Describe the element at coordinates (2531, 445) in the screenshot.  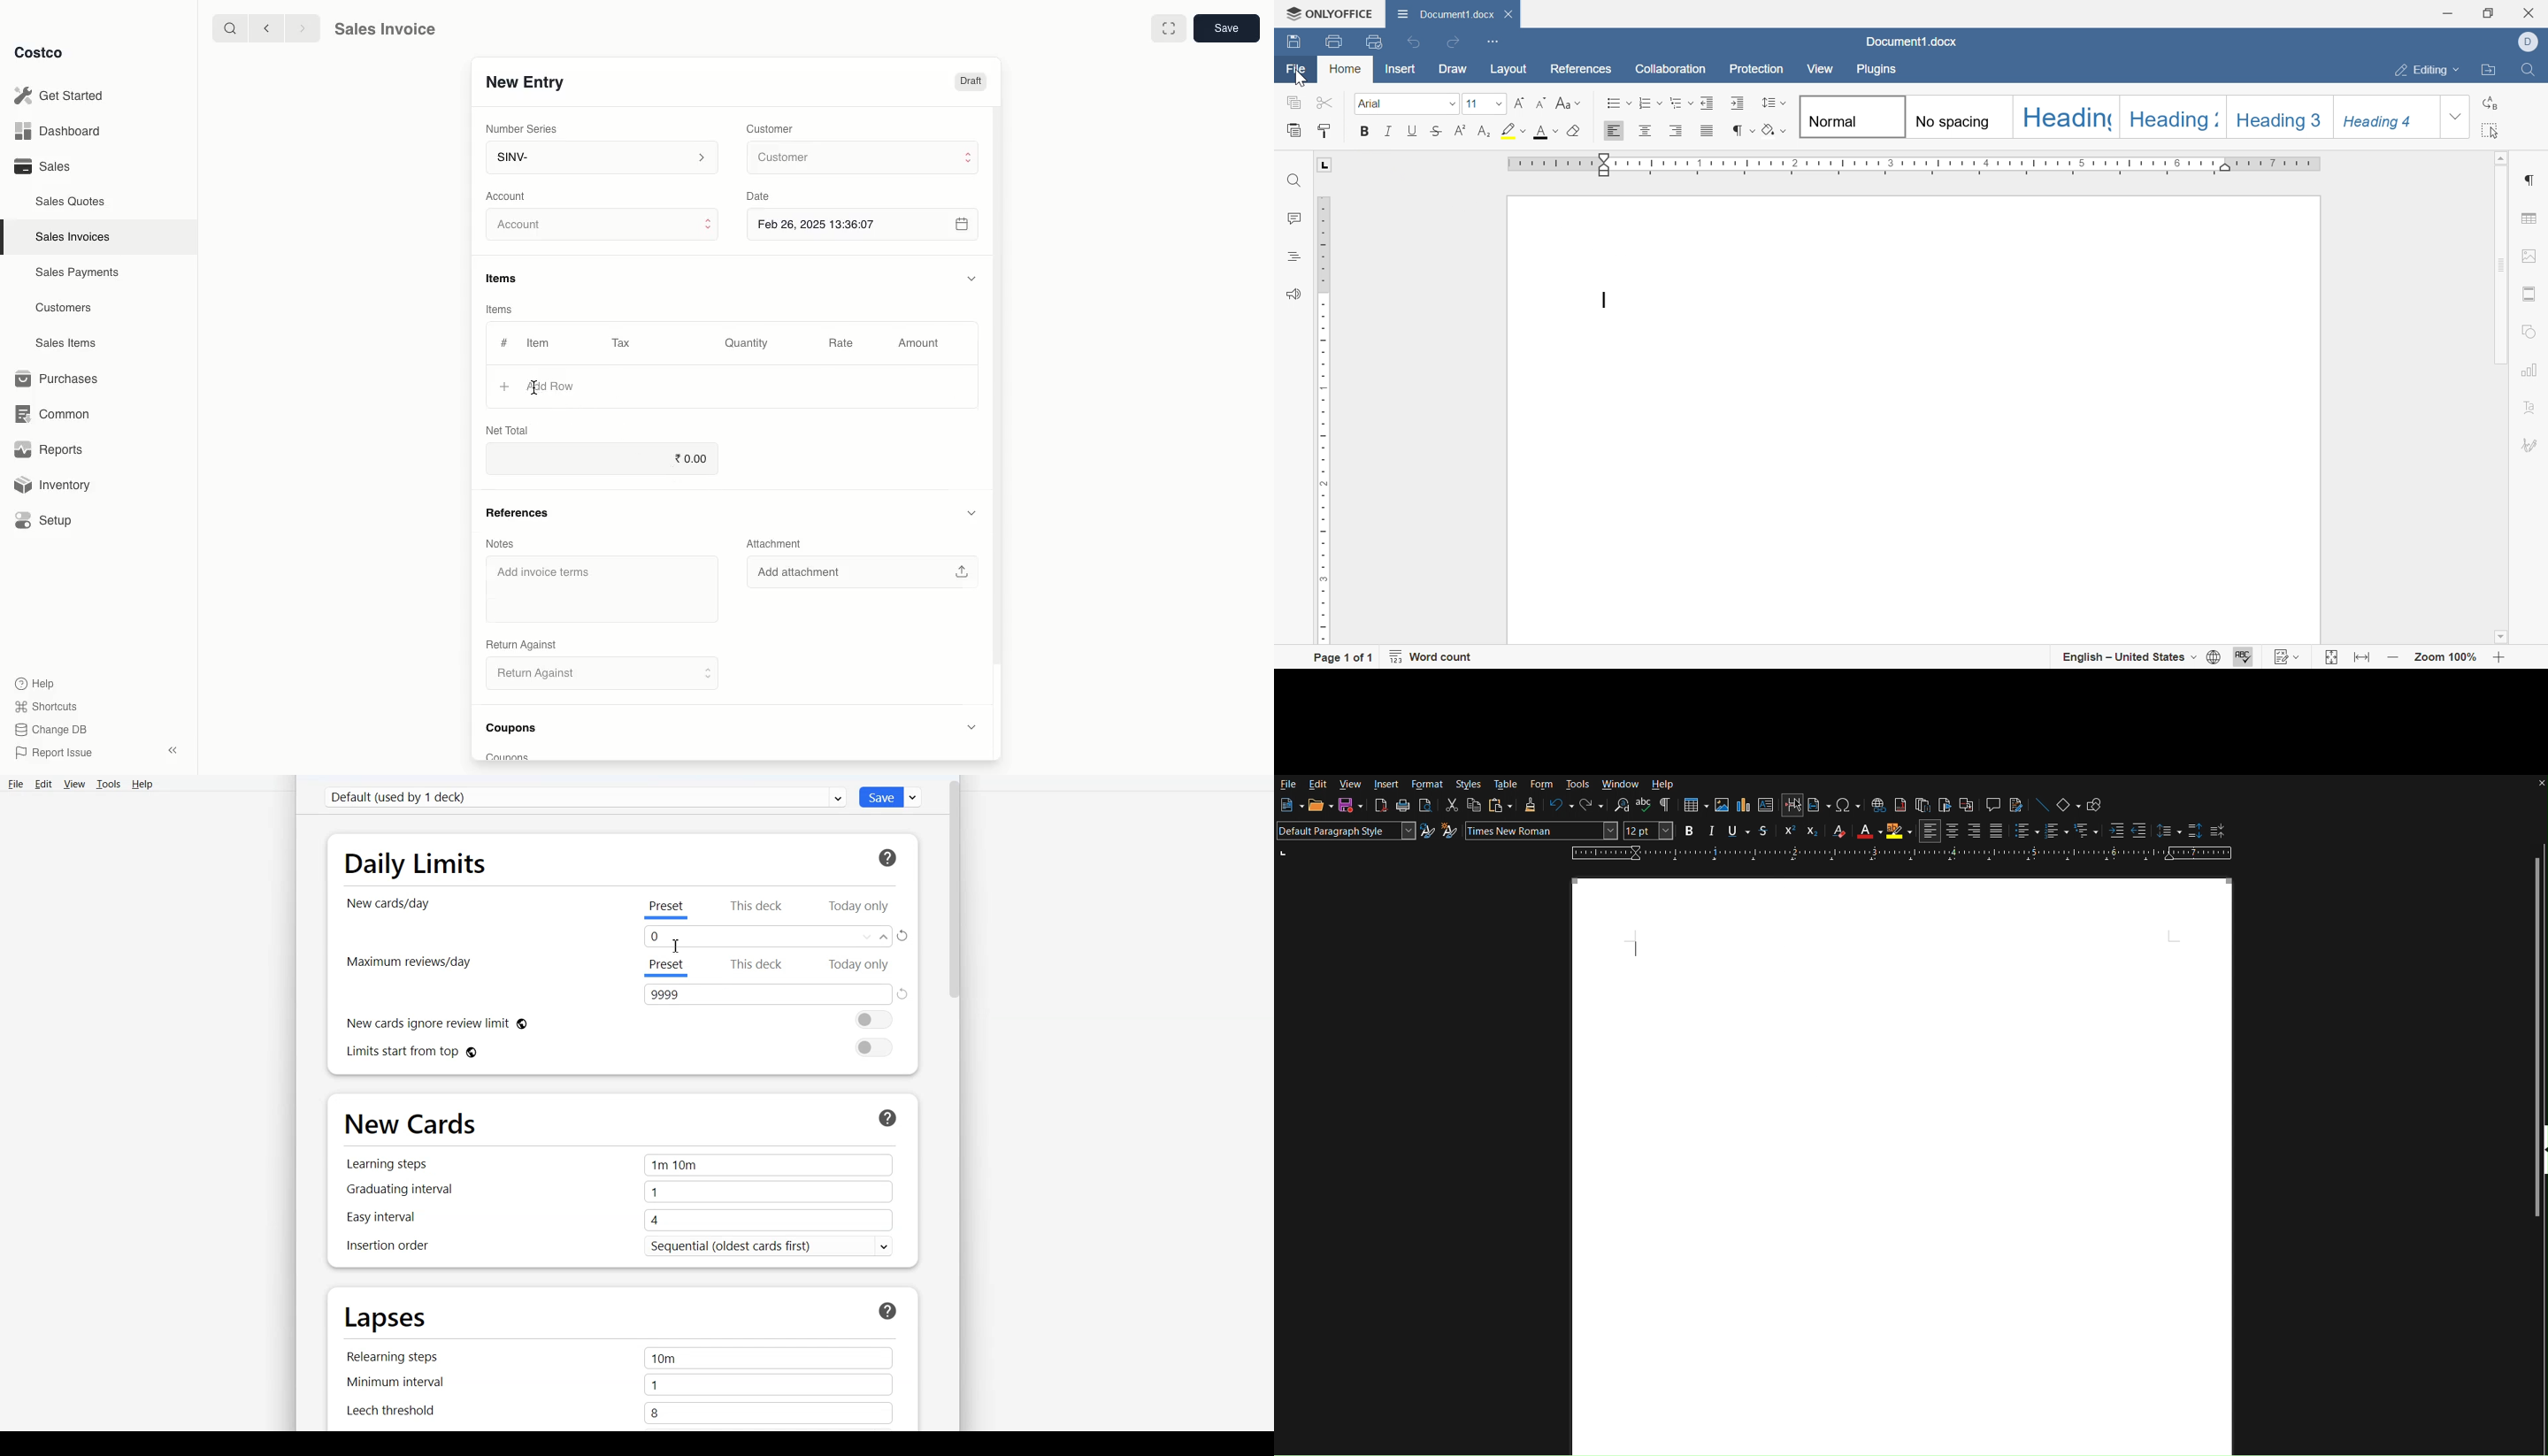
I see `signature settings` at that location.